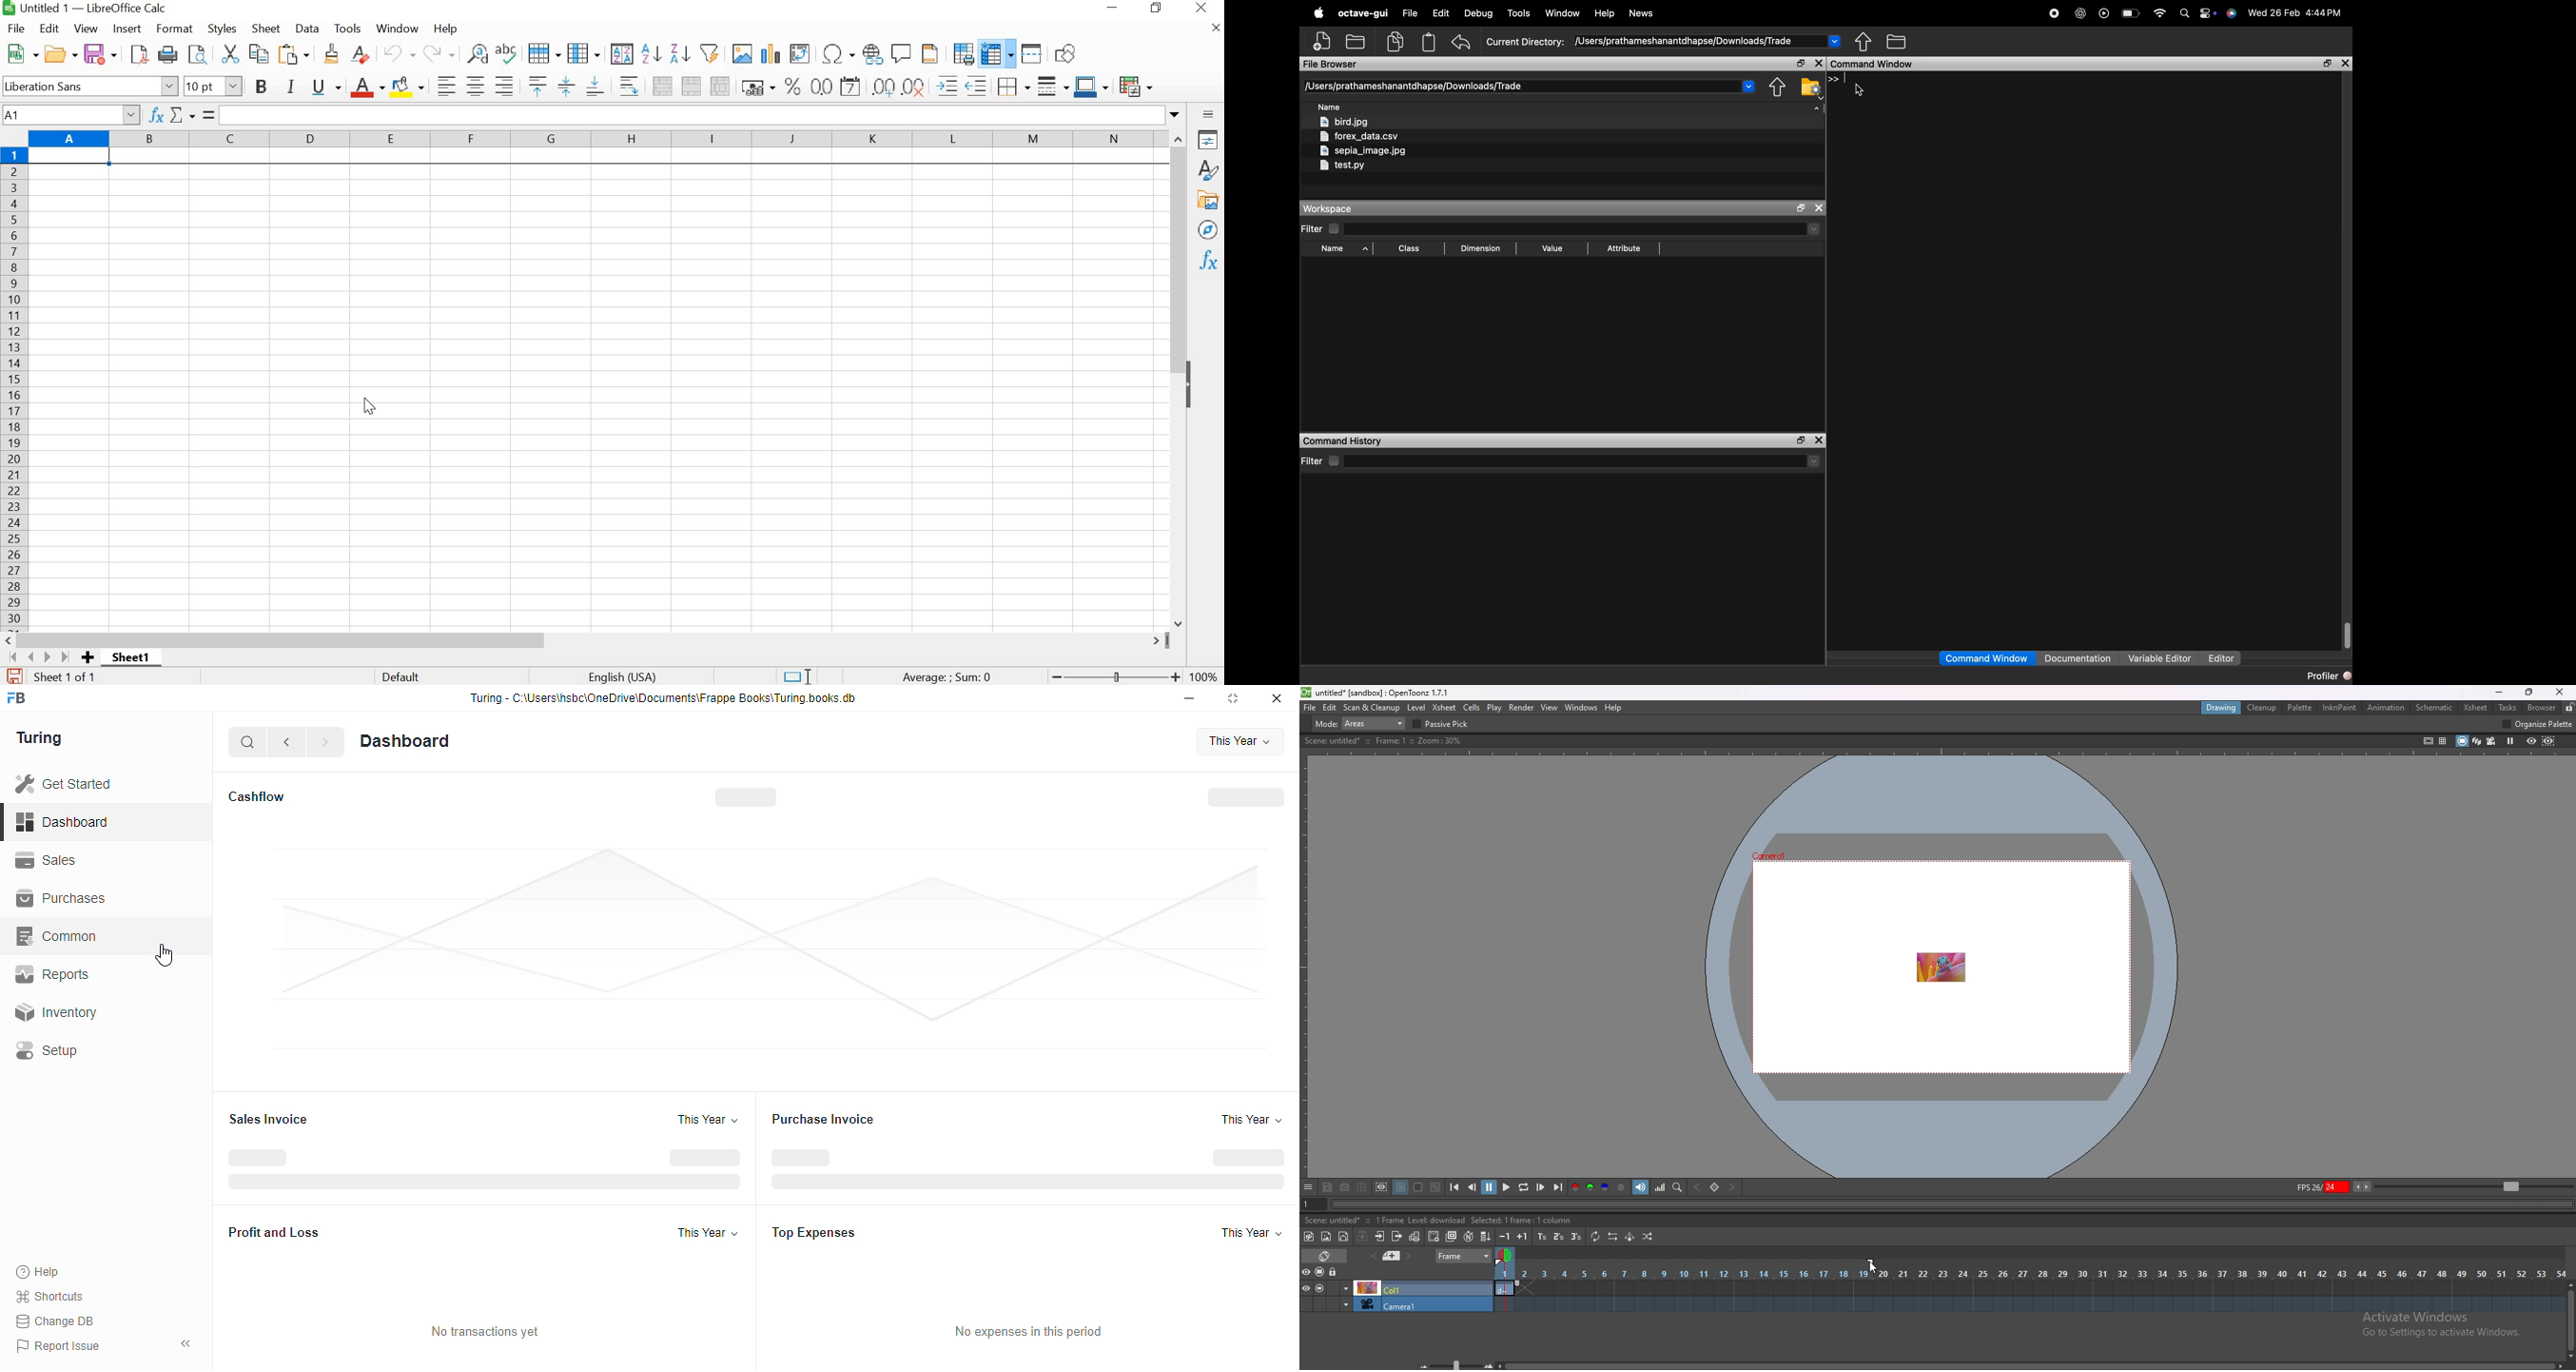 This screenshot has width=2576, height=1372. I want to click on minimize, so click(1190, 698).